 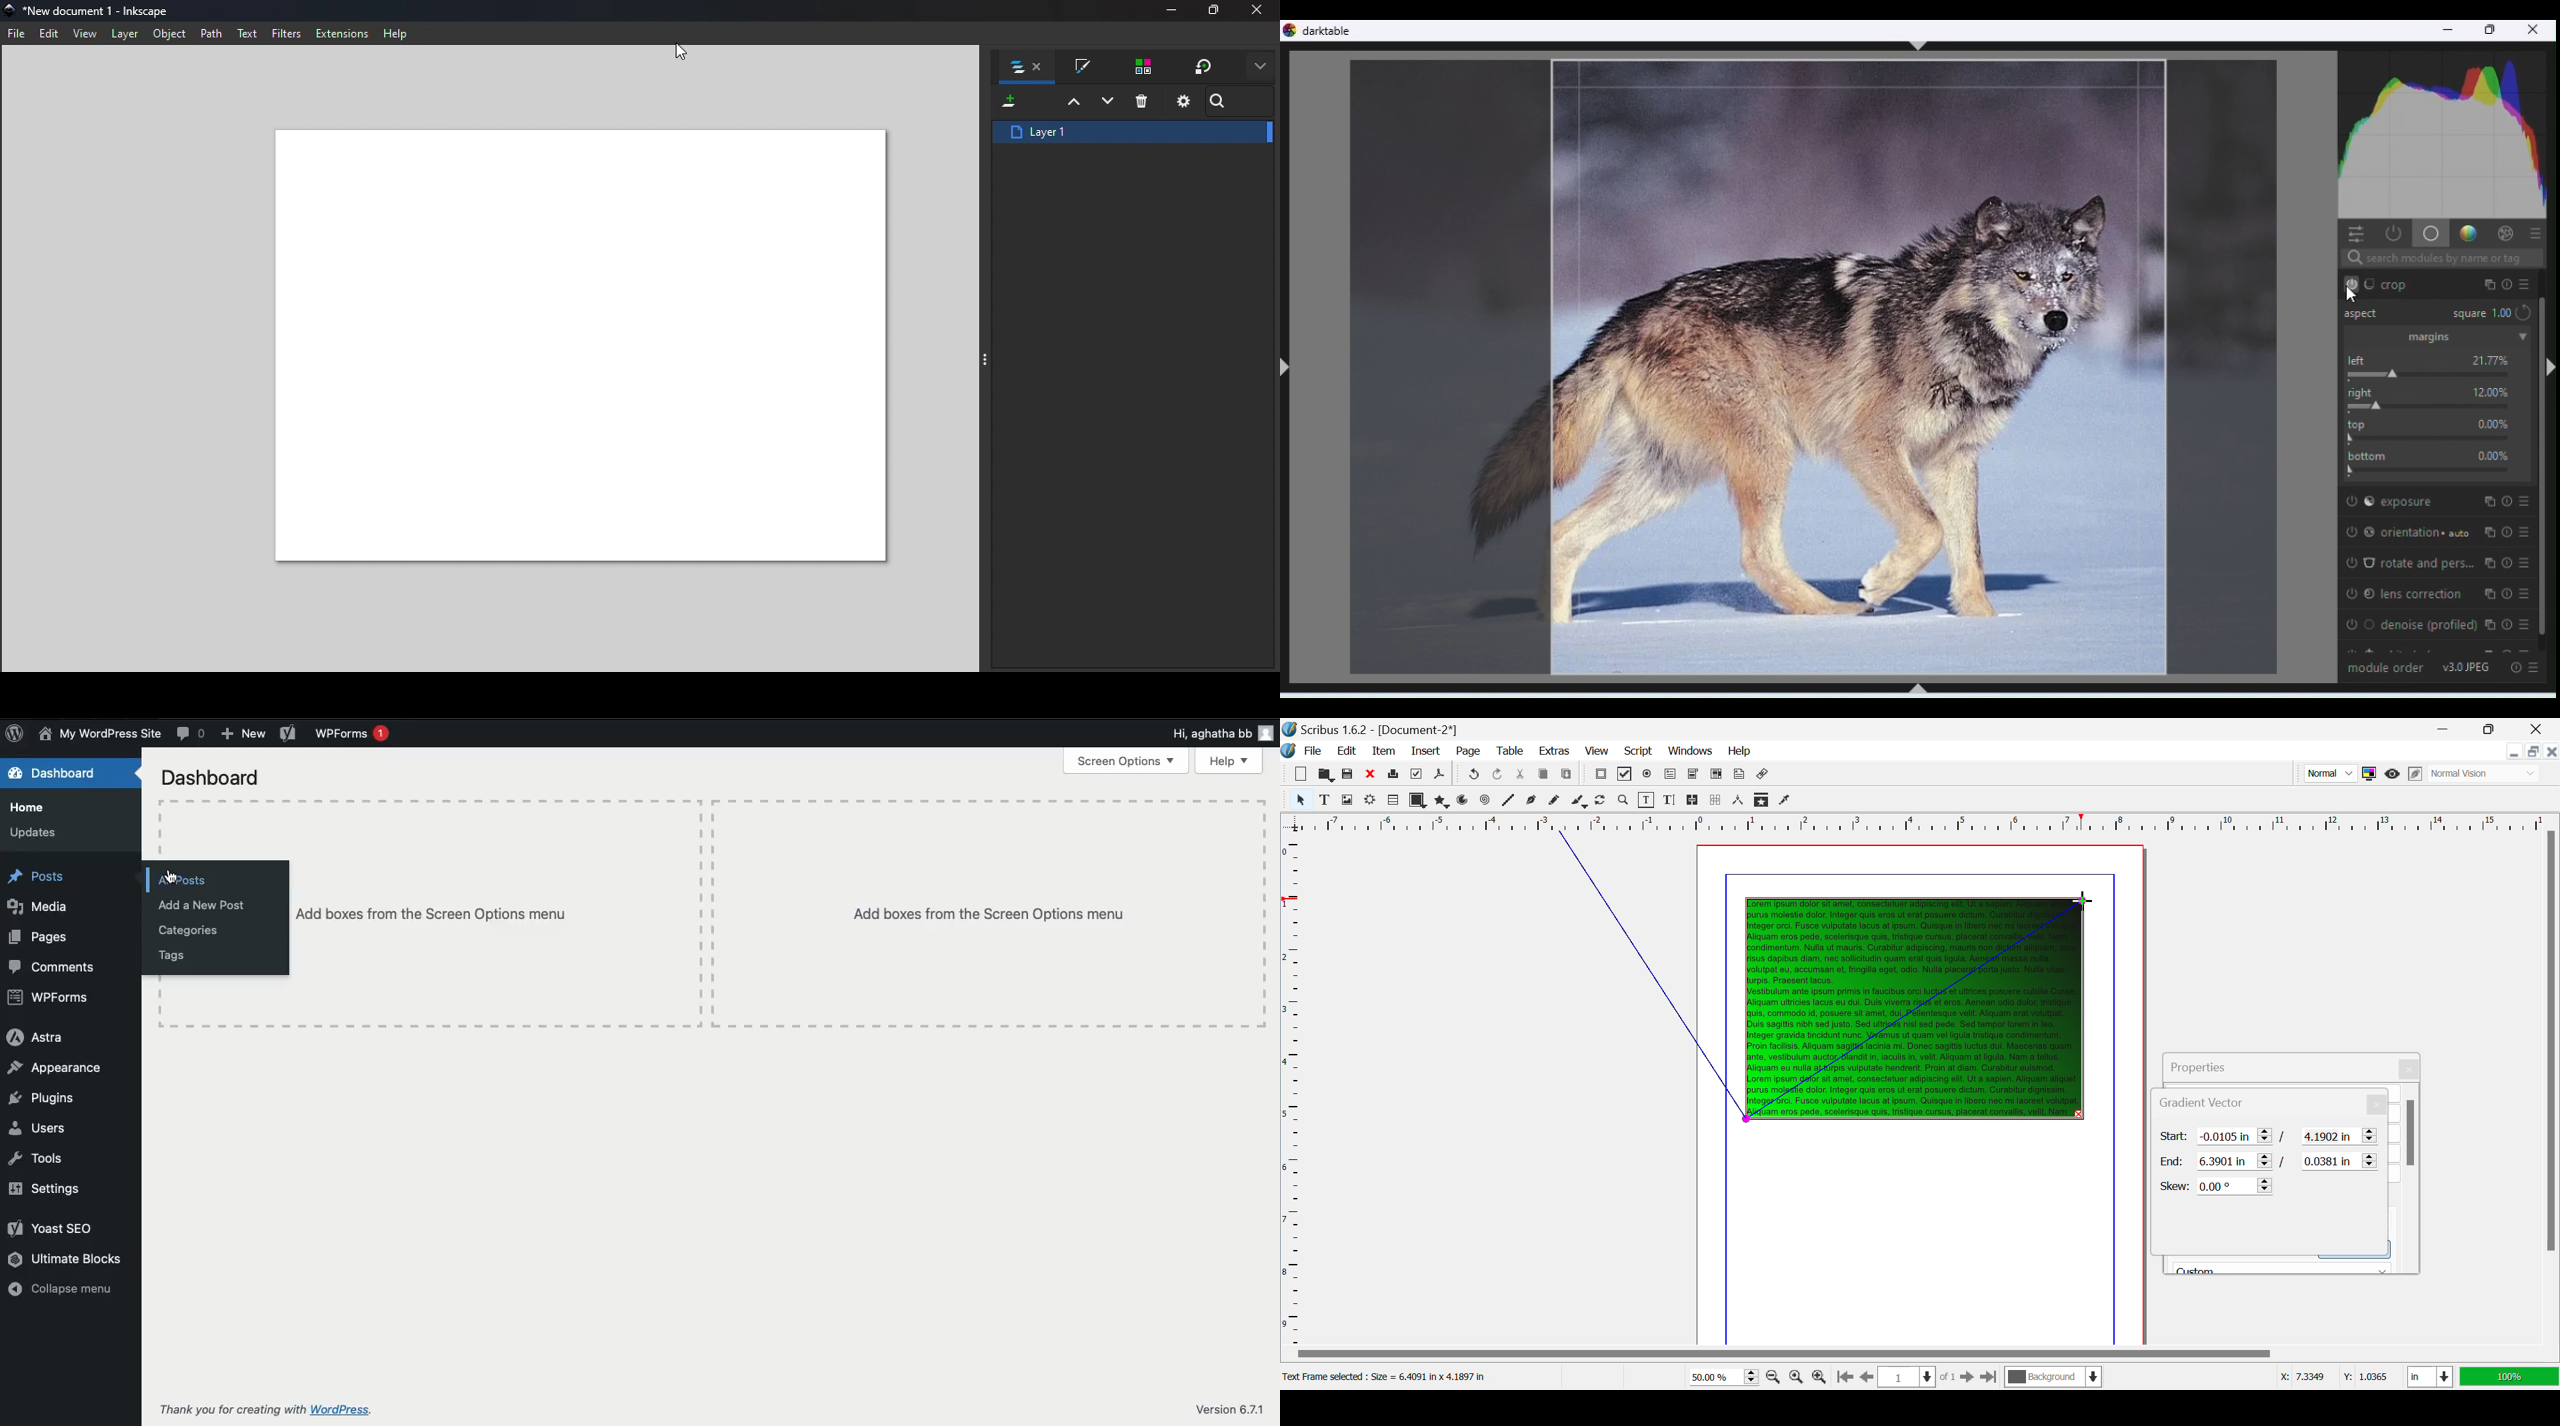 I want to click on Yoast, so click(x=288, y=732).